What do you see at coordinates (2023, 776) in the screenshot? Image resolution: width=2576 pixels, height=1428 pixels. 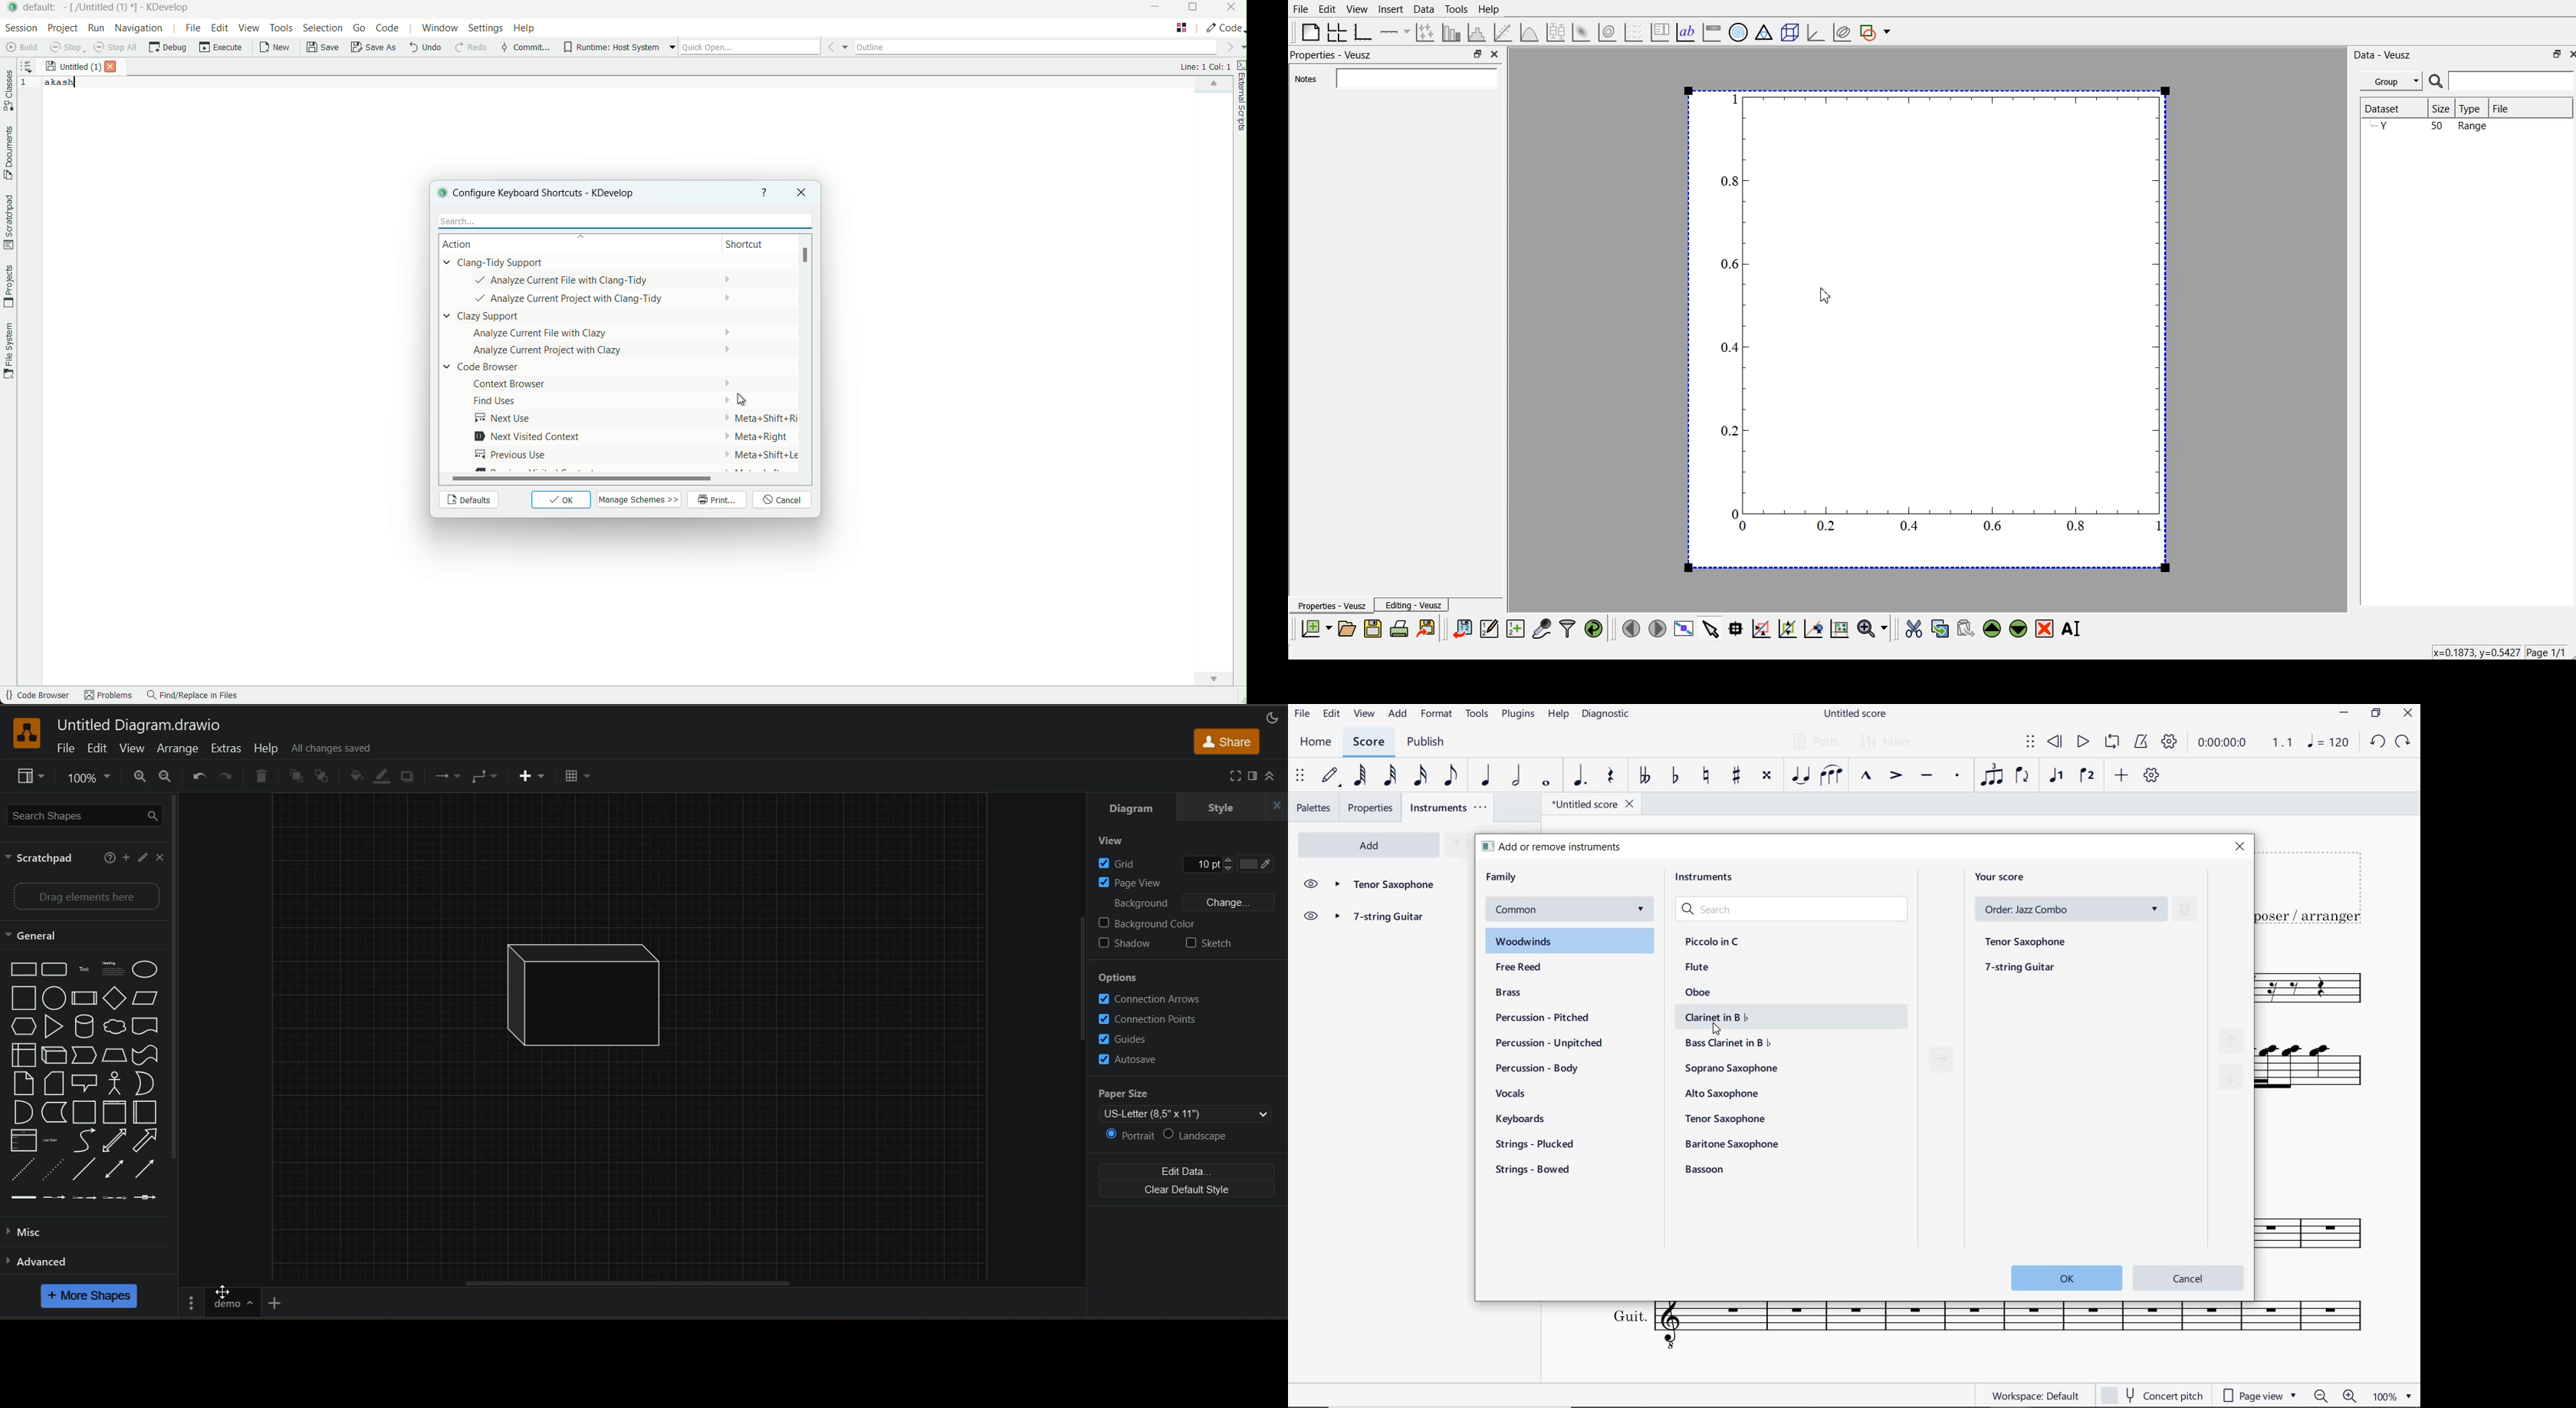 I see `FLIP DIRECTION` at bounding box center [2023, 776].